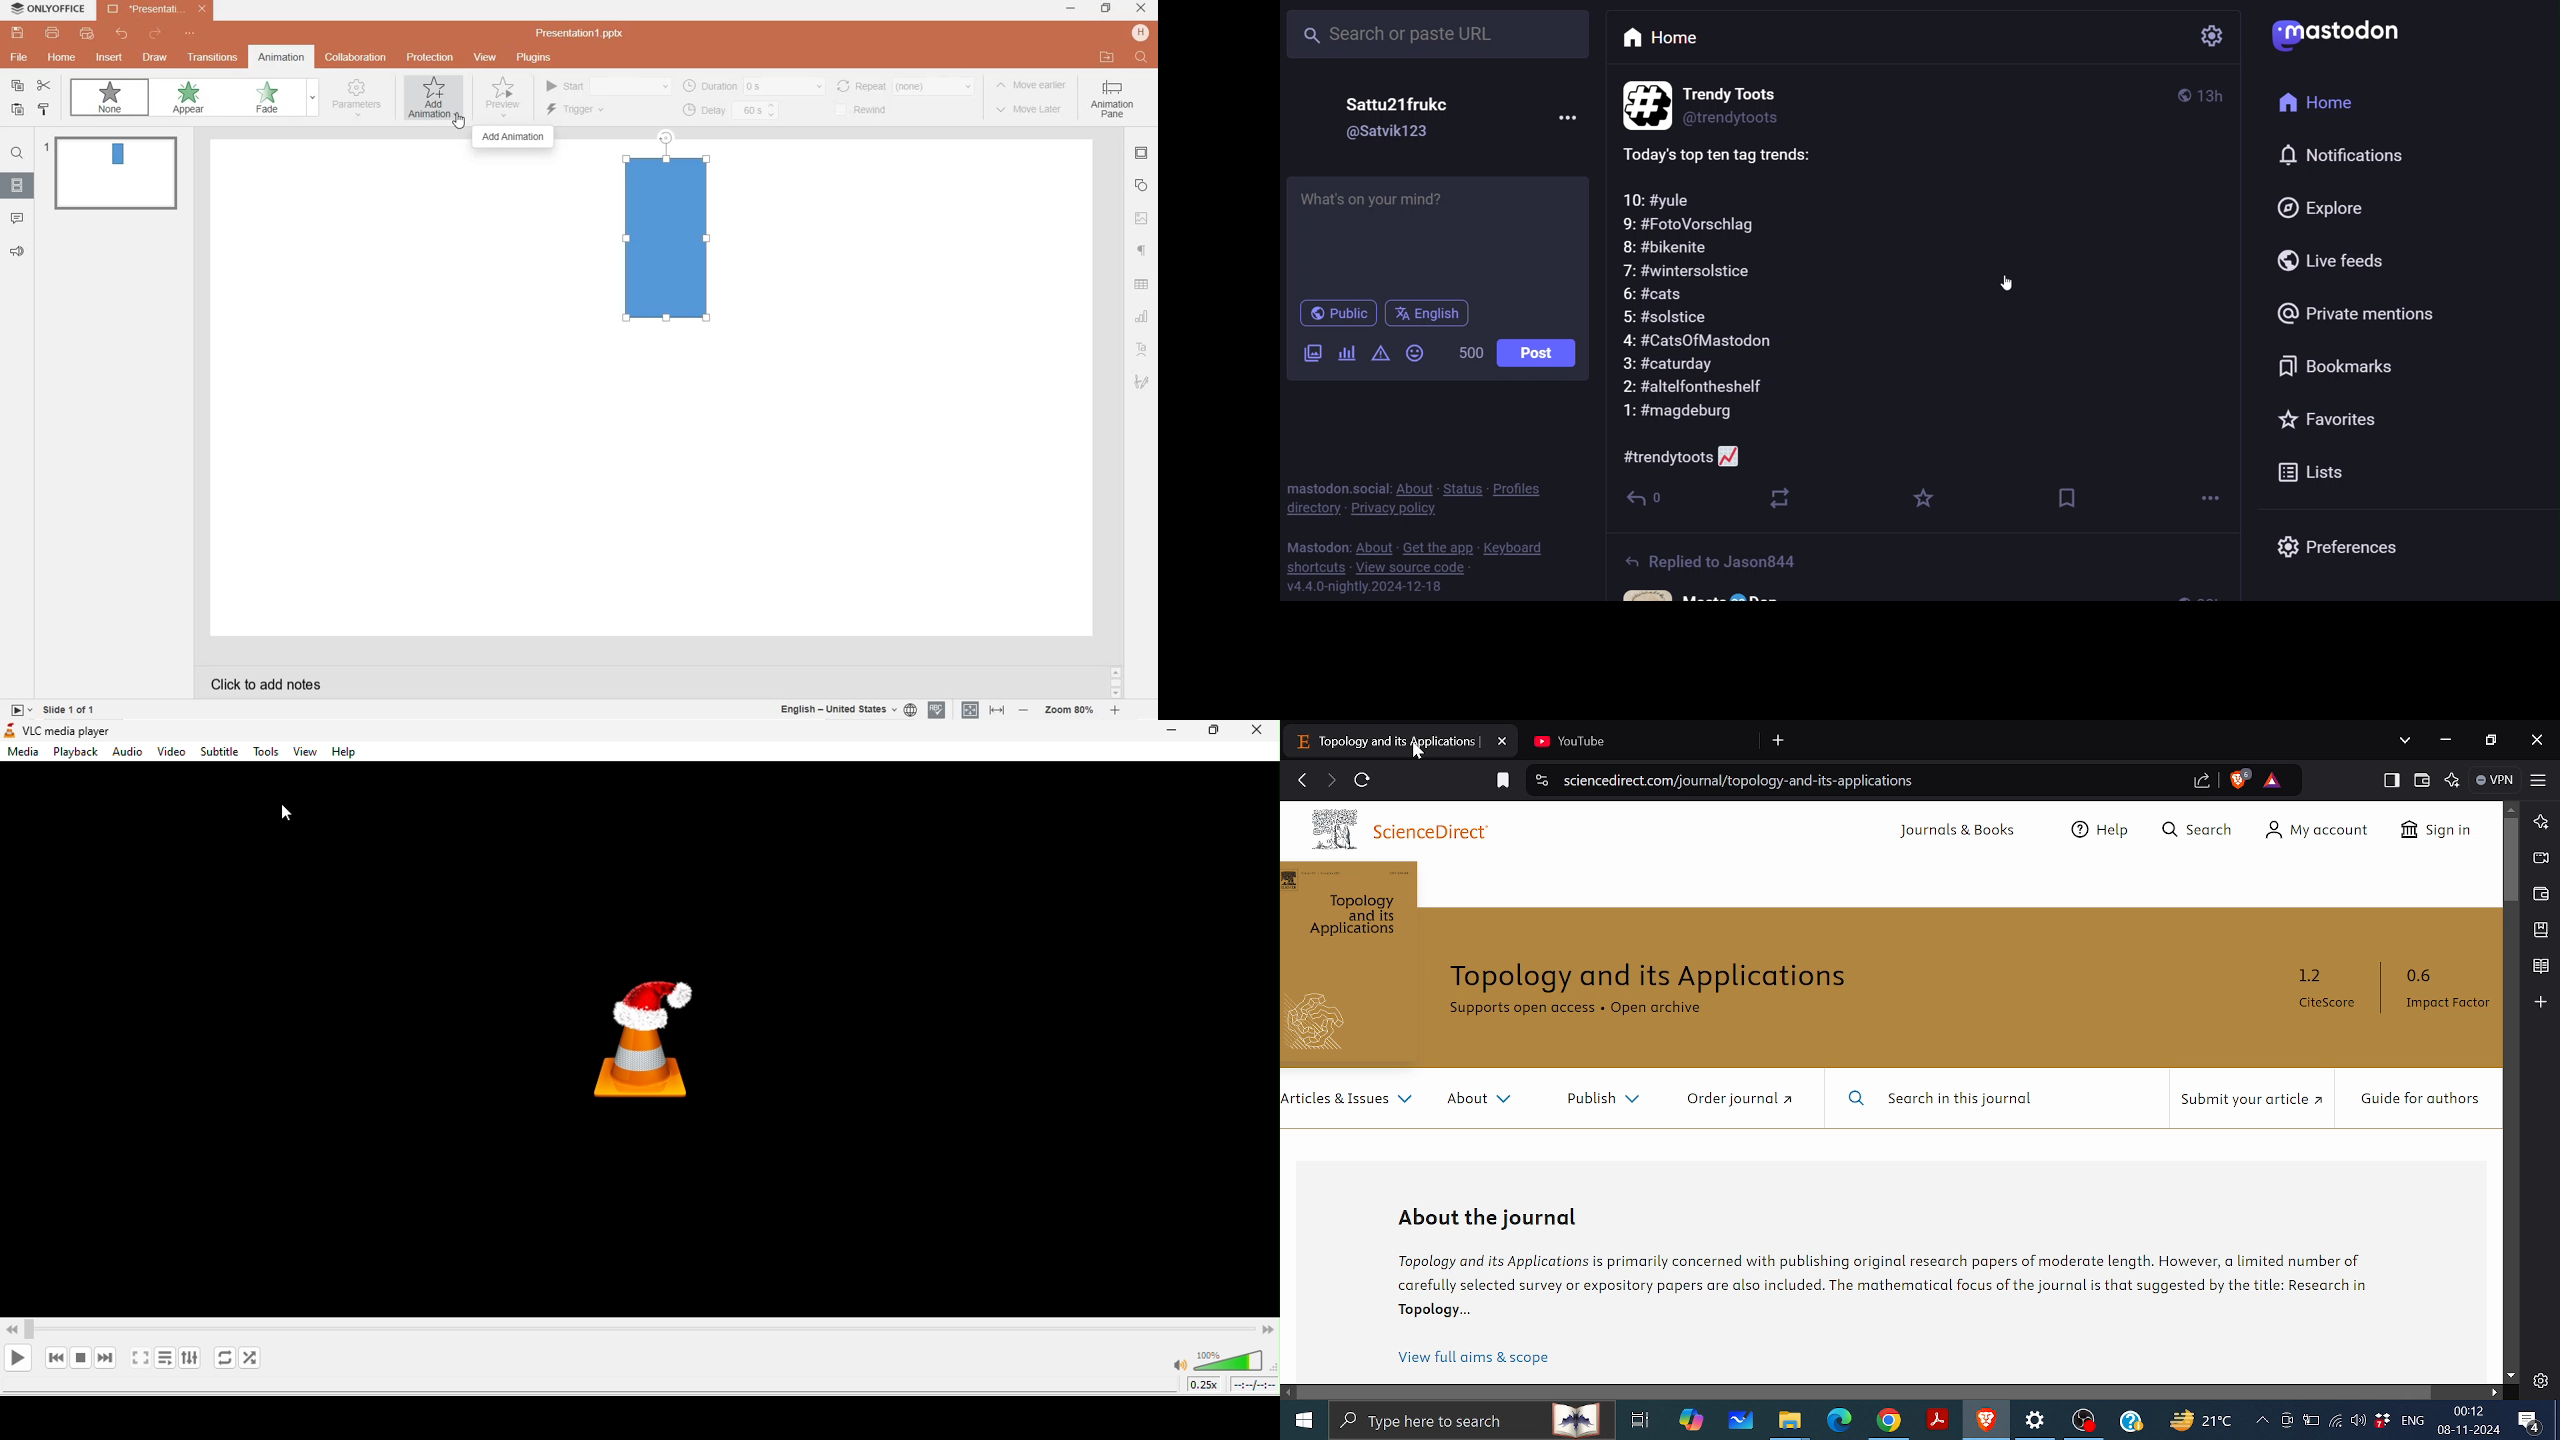 The width and height of the screenshot is (2576, 1456). I want to click on keyboard, so click(1516, 547).